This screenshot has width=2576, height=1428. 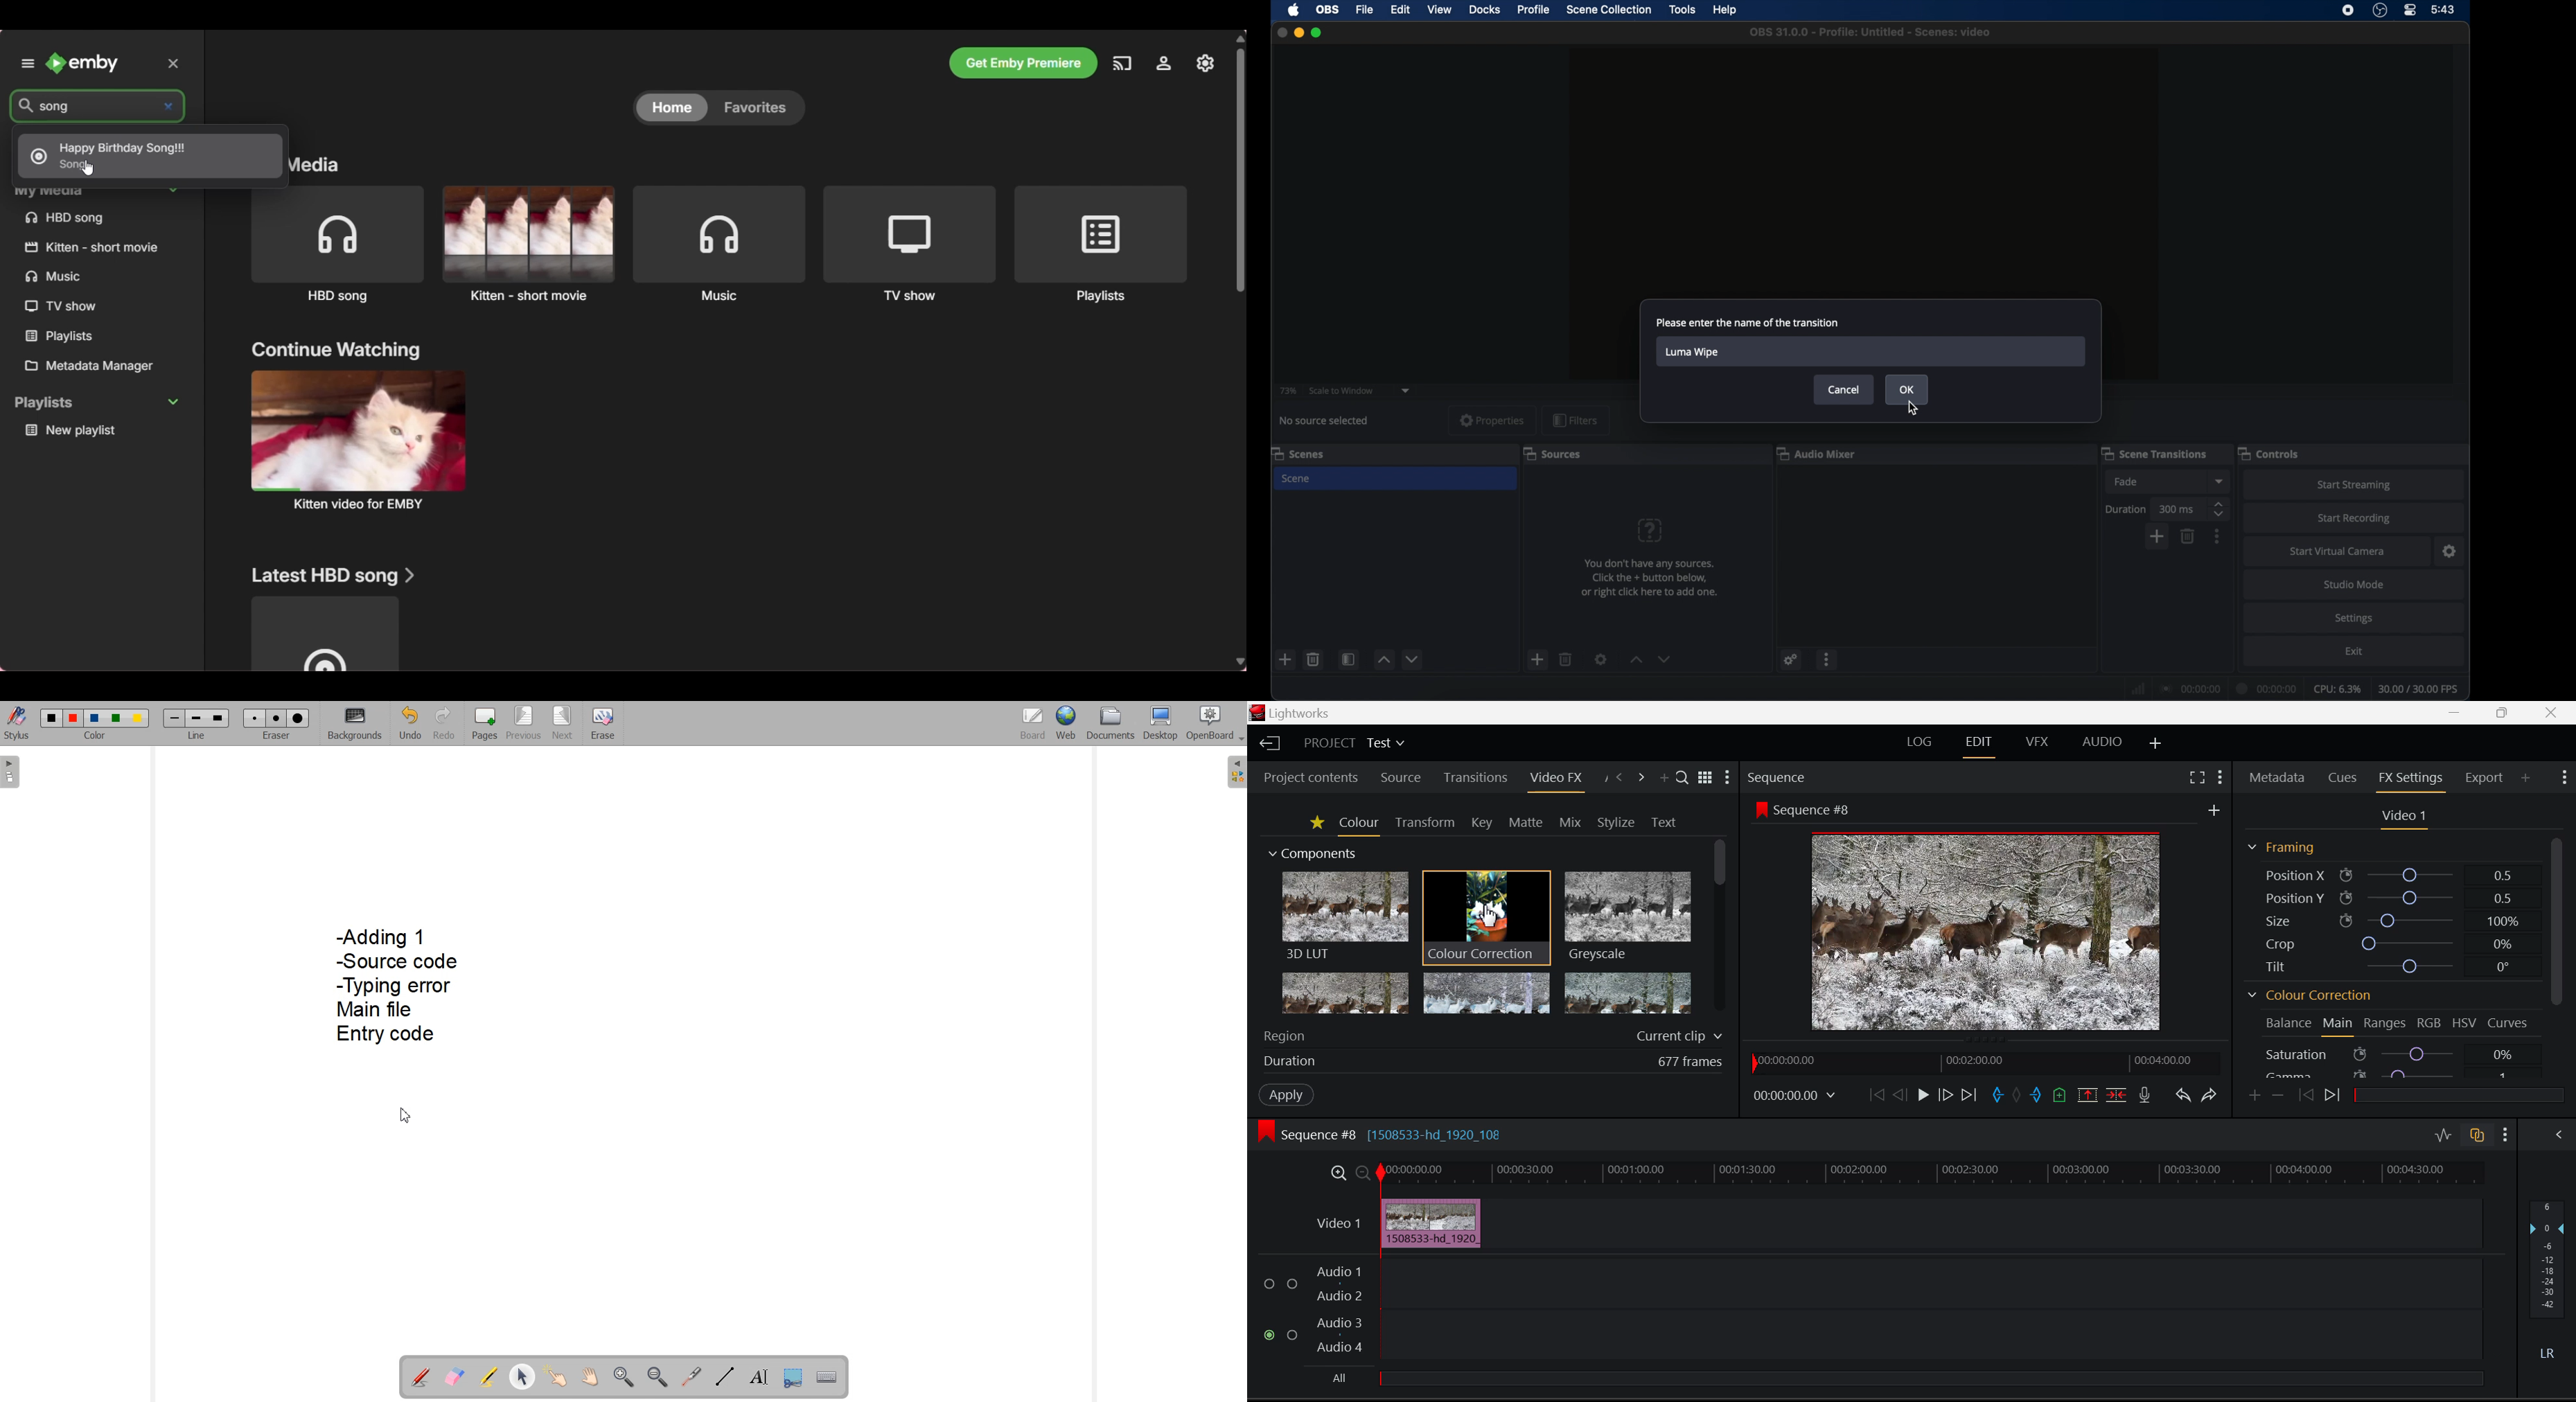 What do you see at coordinates (395, 990) in the screenshot?
I see `-Adding 1
-Source code
-Typing error
Main file
Entry code` at bounding box center [395, 990].